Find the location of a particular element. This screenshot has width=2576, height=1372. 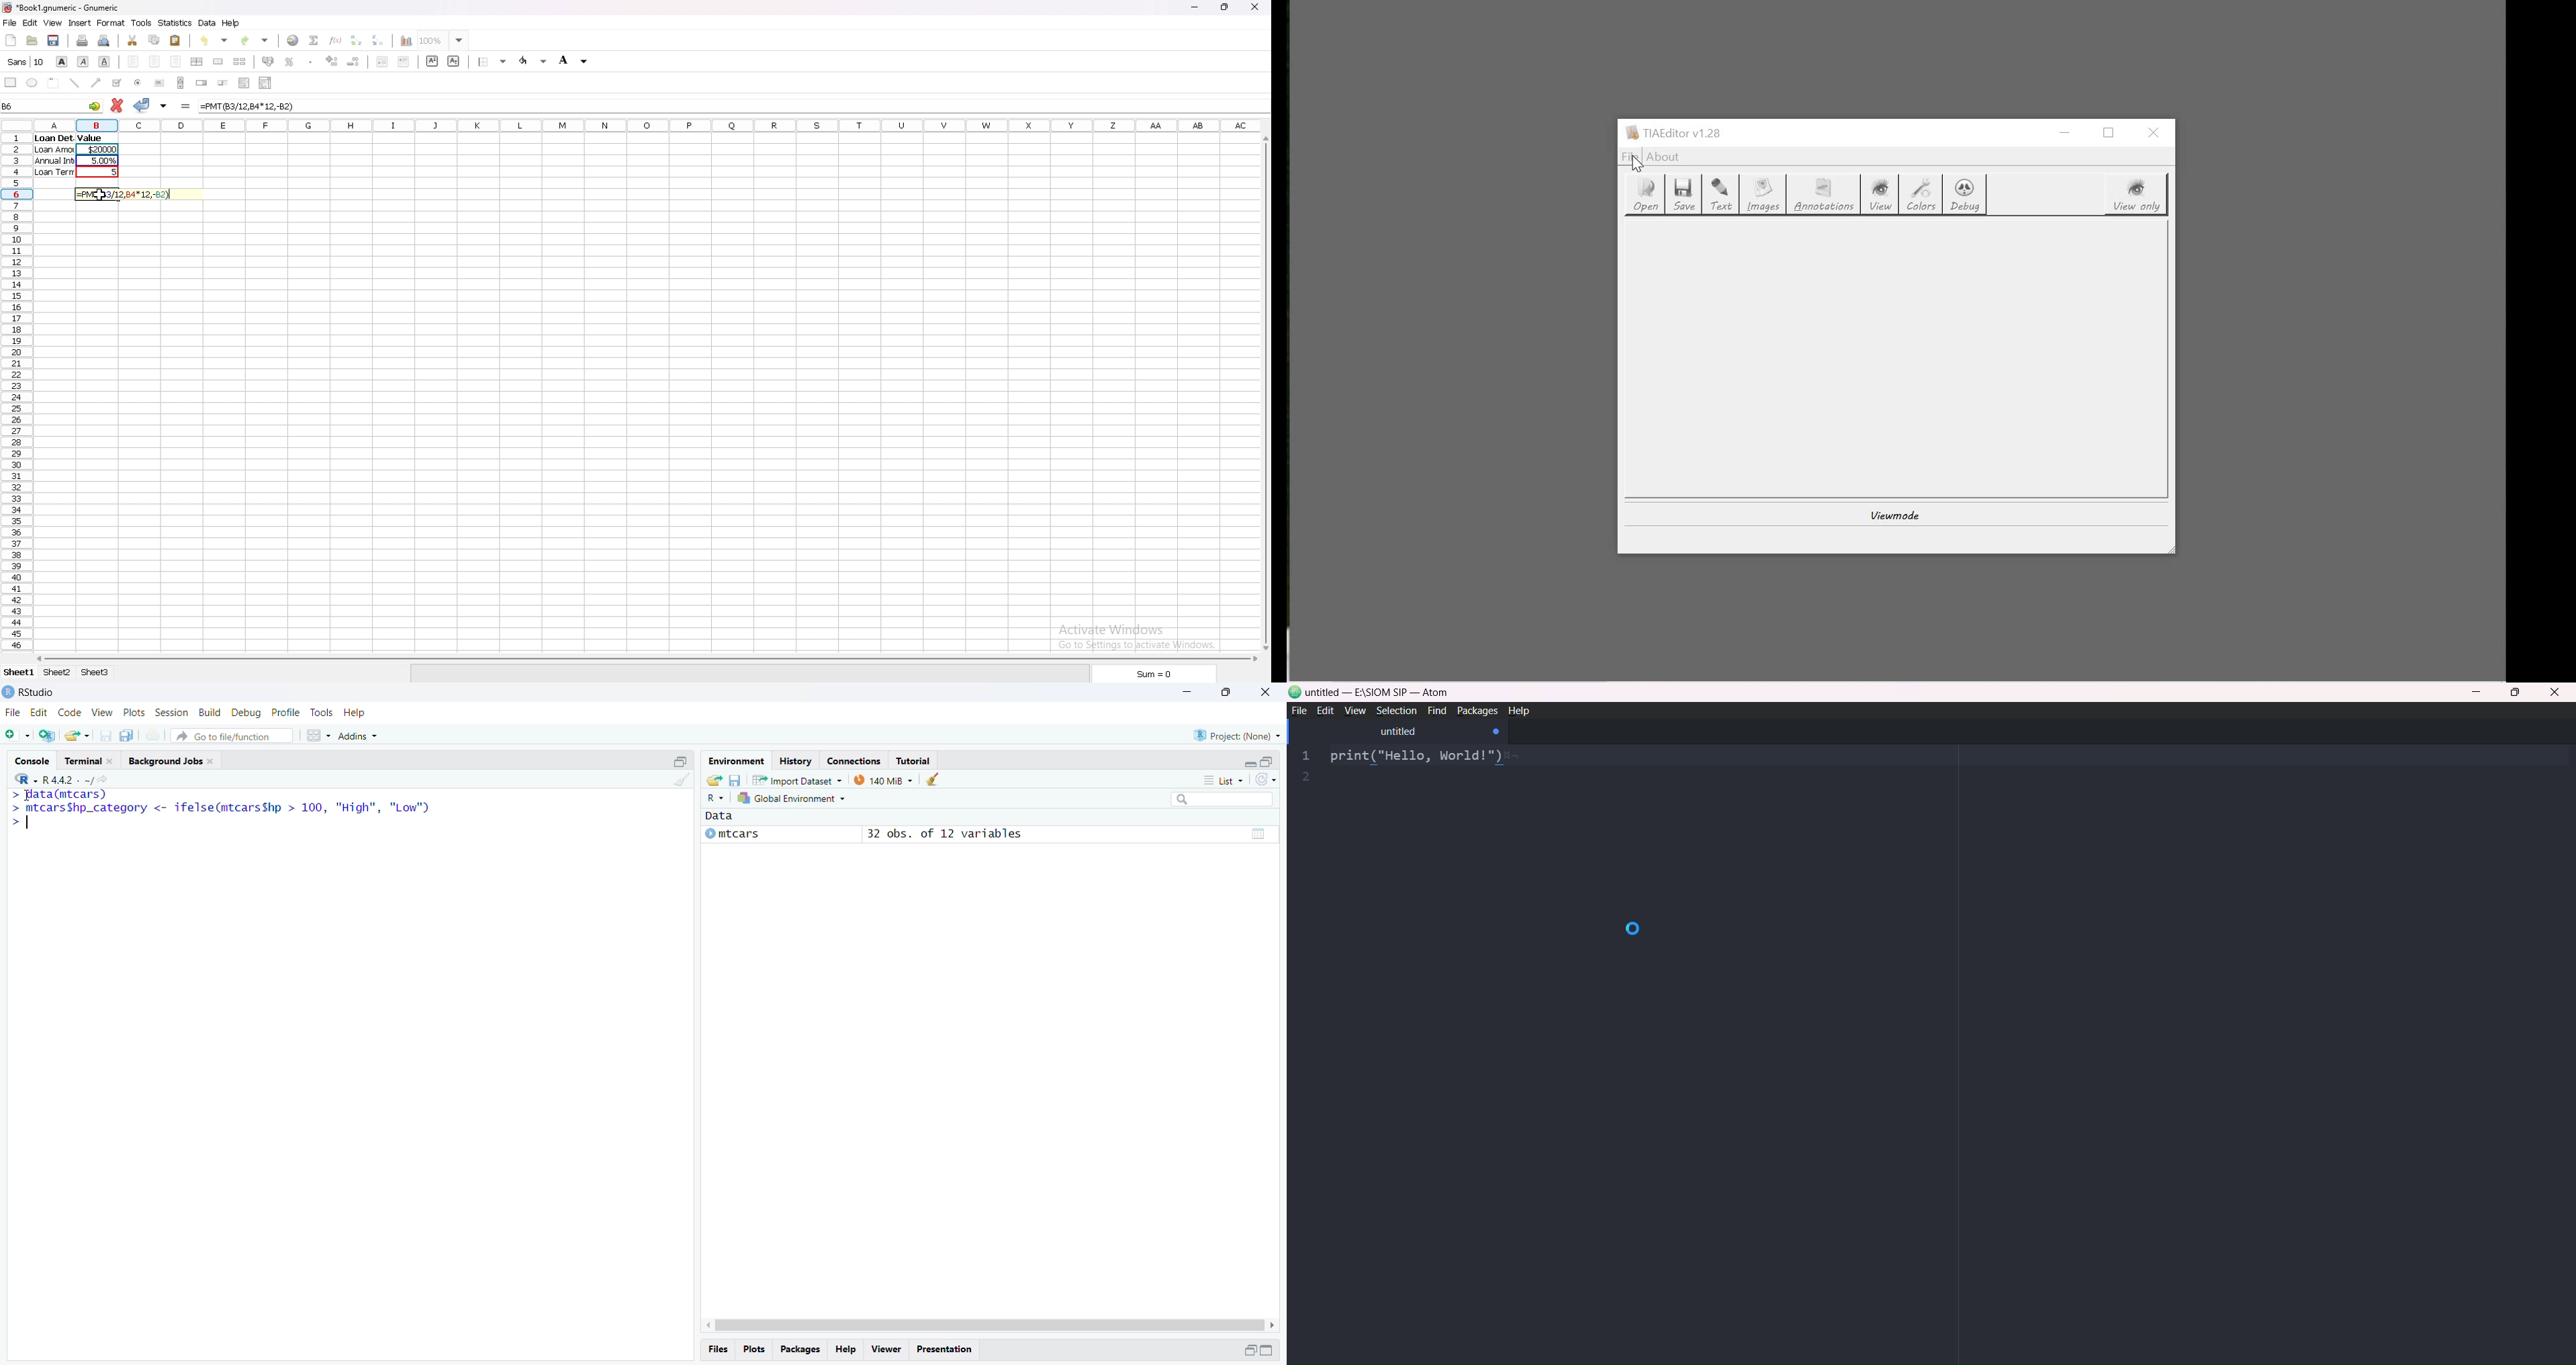

list is located at coordinates (244, 83).